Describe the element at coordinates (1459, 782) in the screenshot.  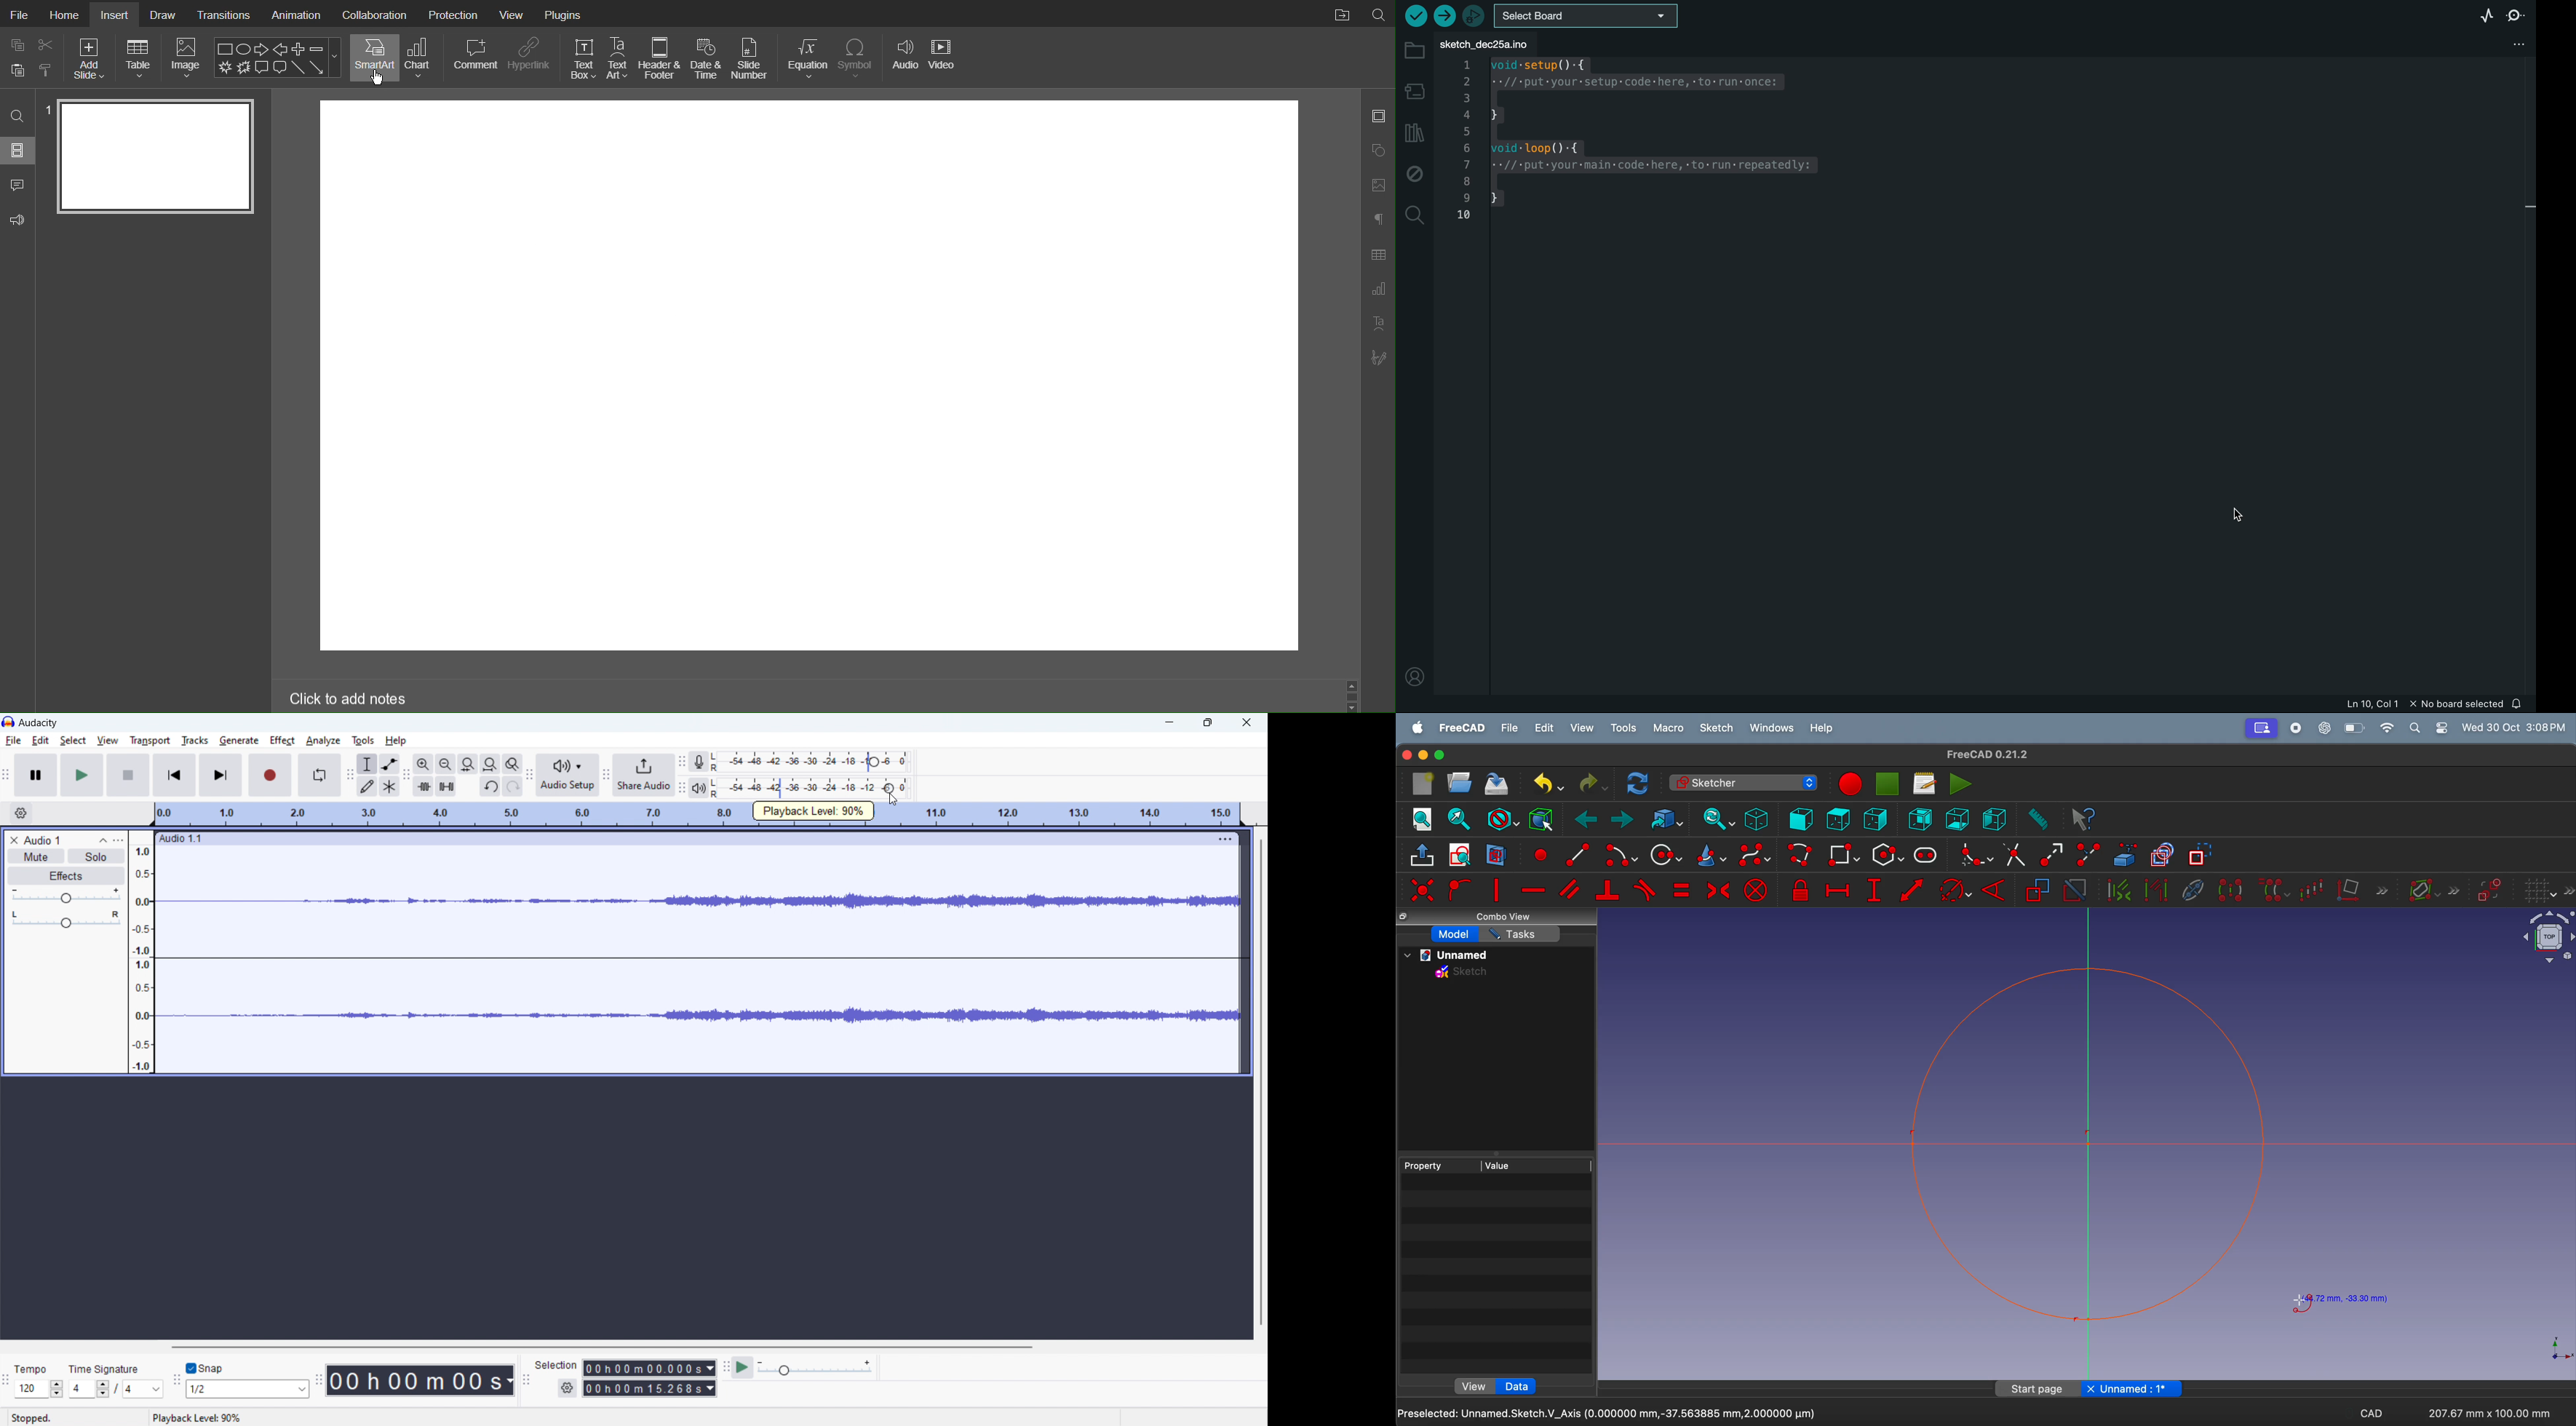
I see `open new document` at that location.